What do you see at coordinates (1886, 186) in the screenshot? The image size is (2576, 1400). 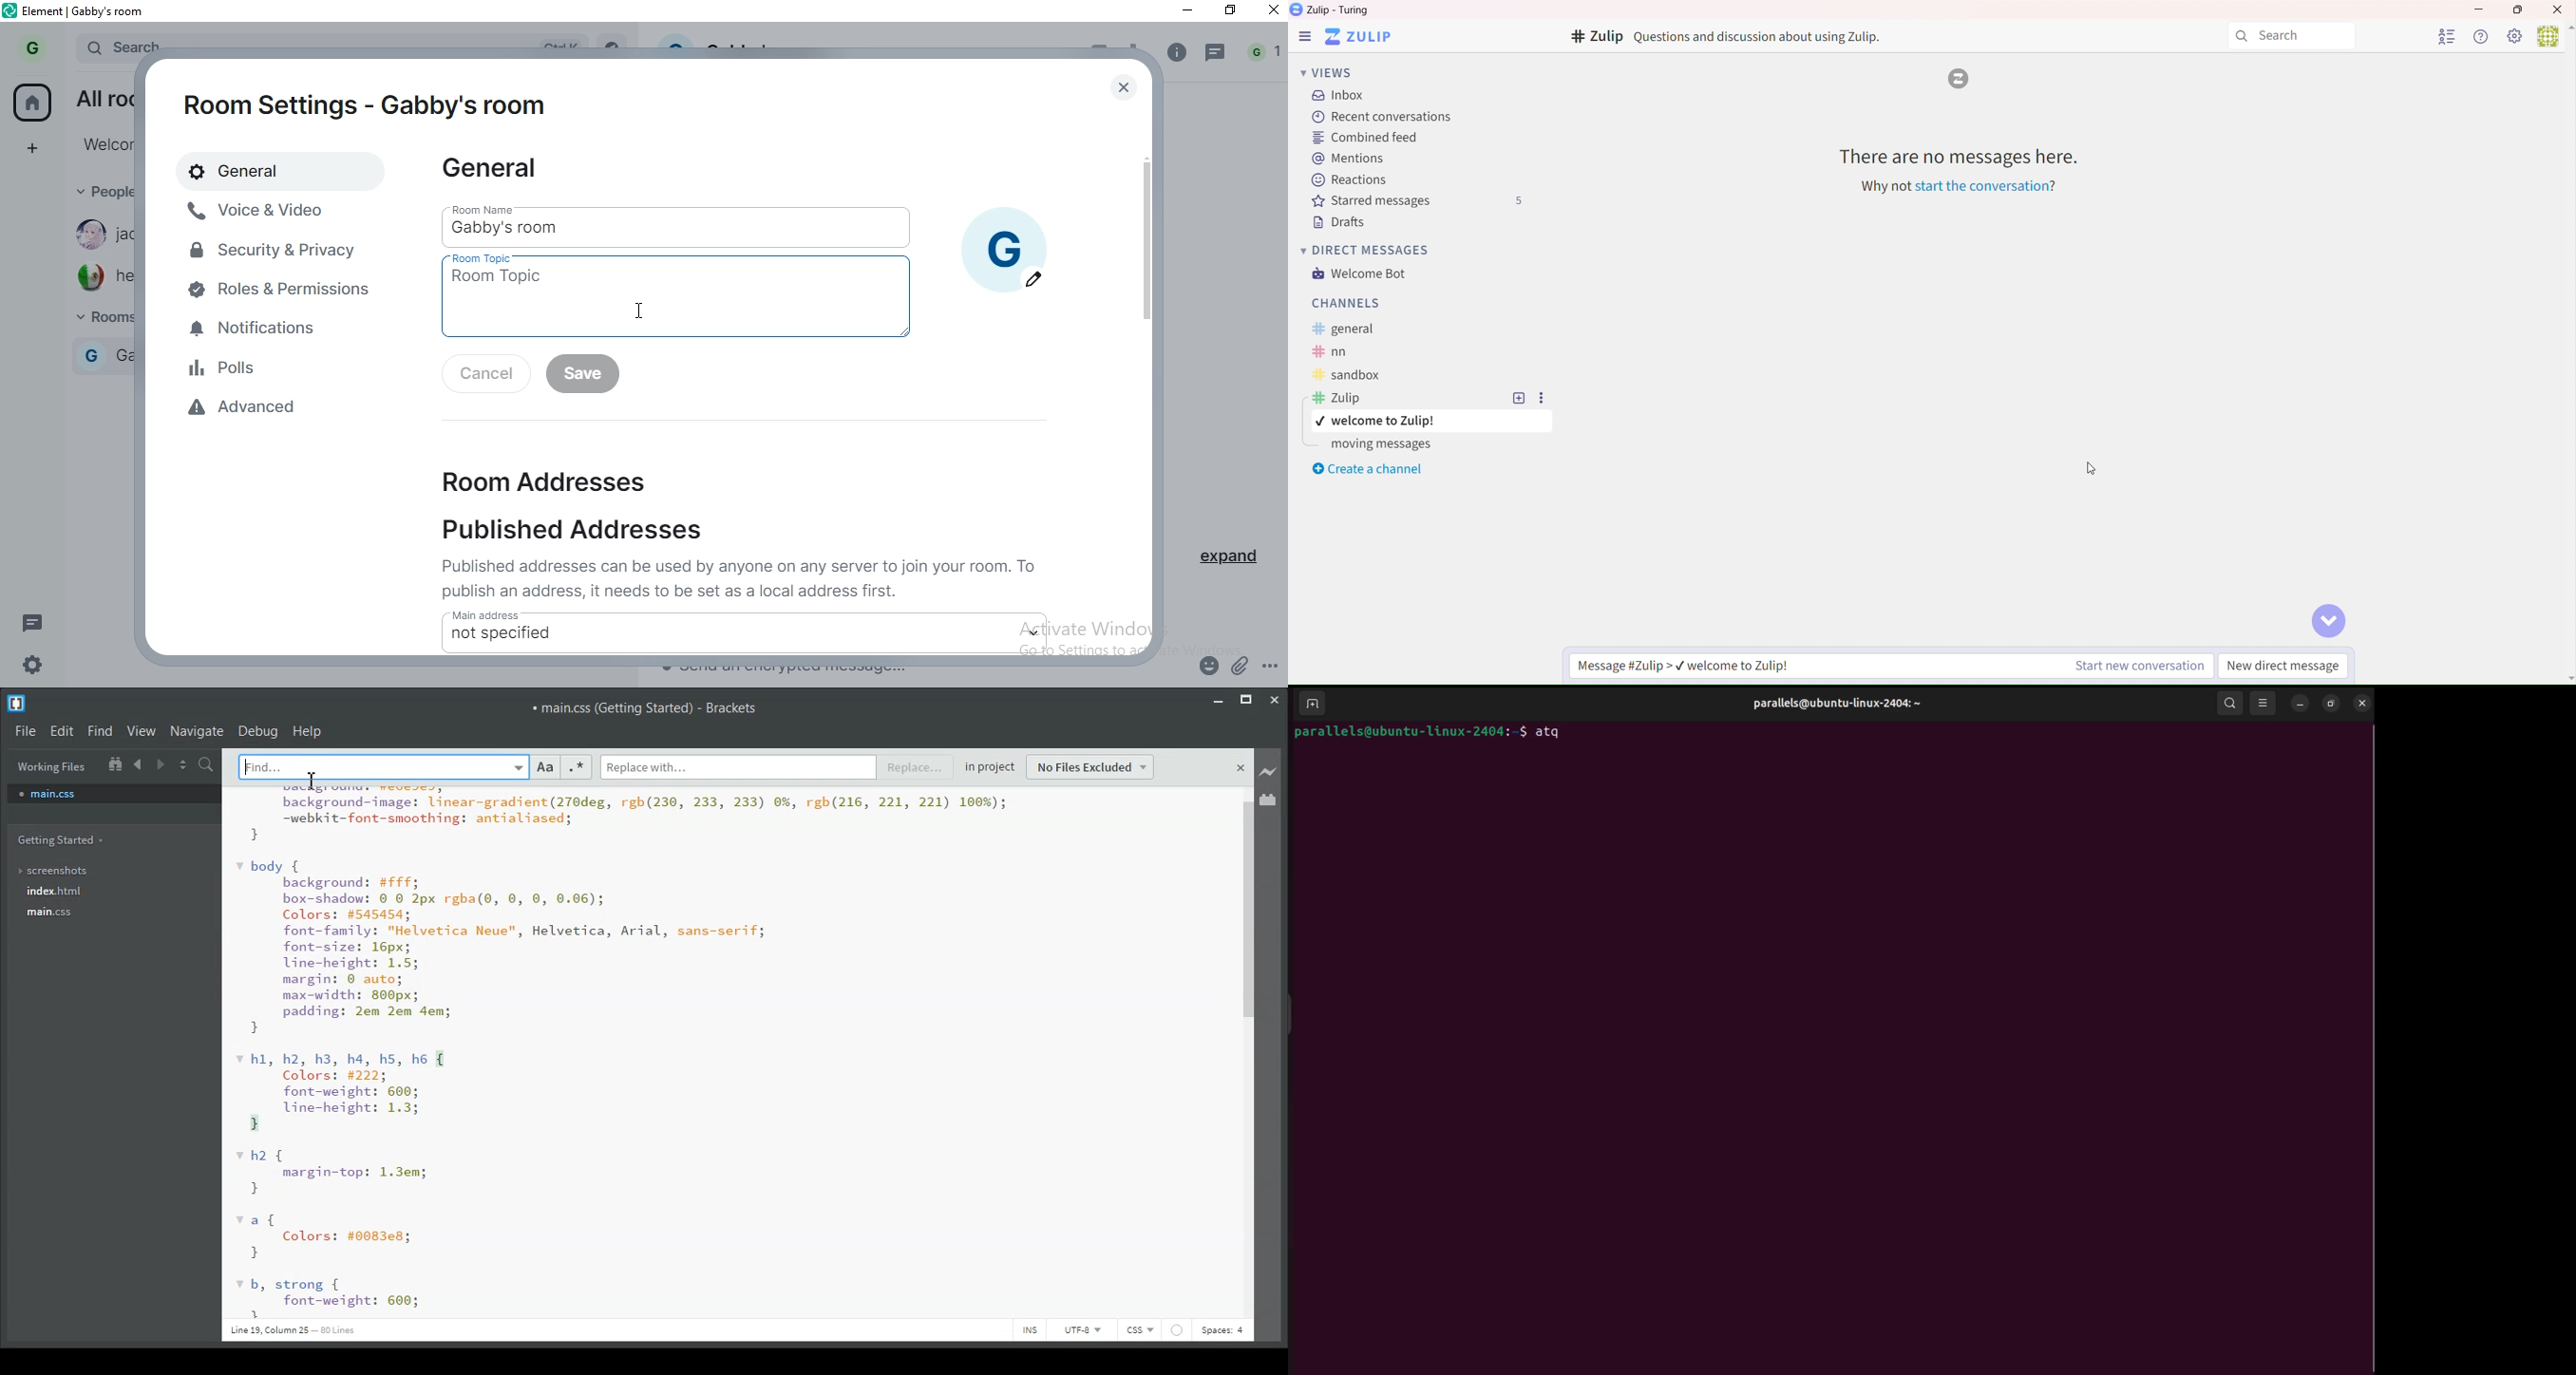 I see `Text` at bounding box center [1886, 186].